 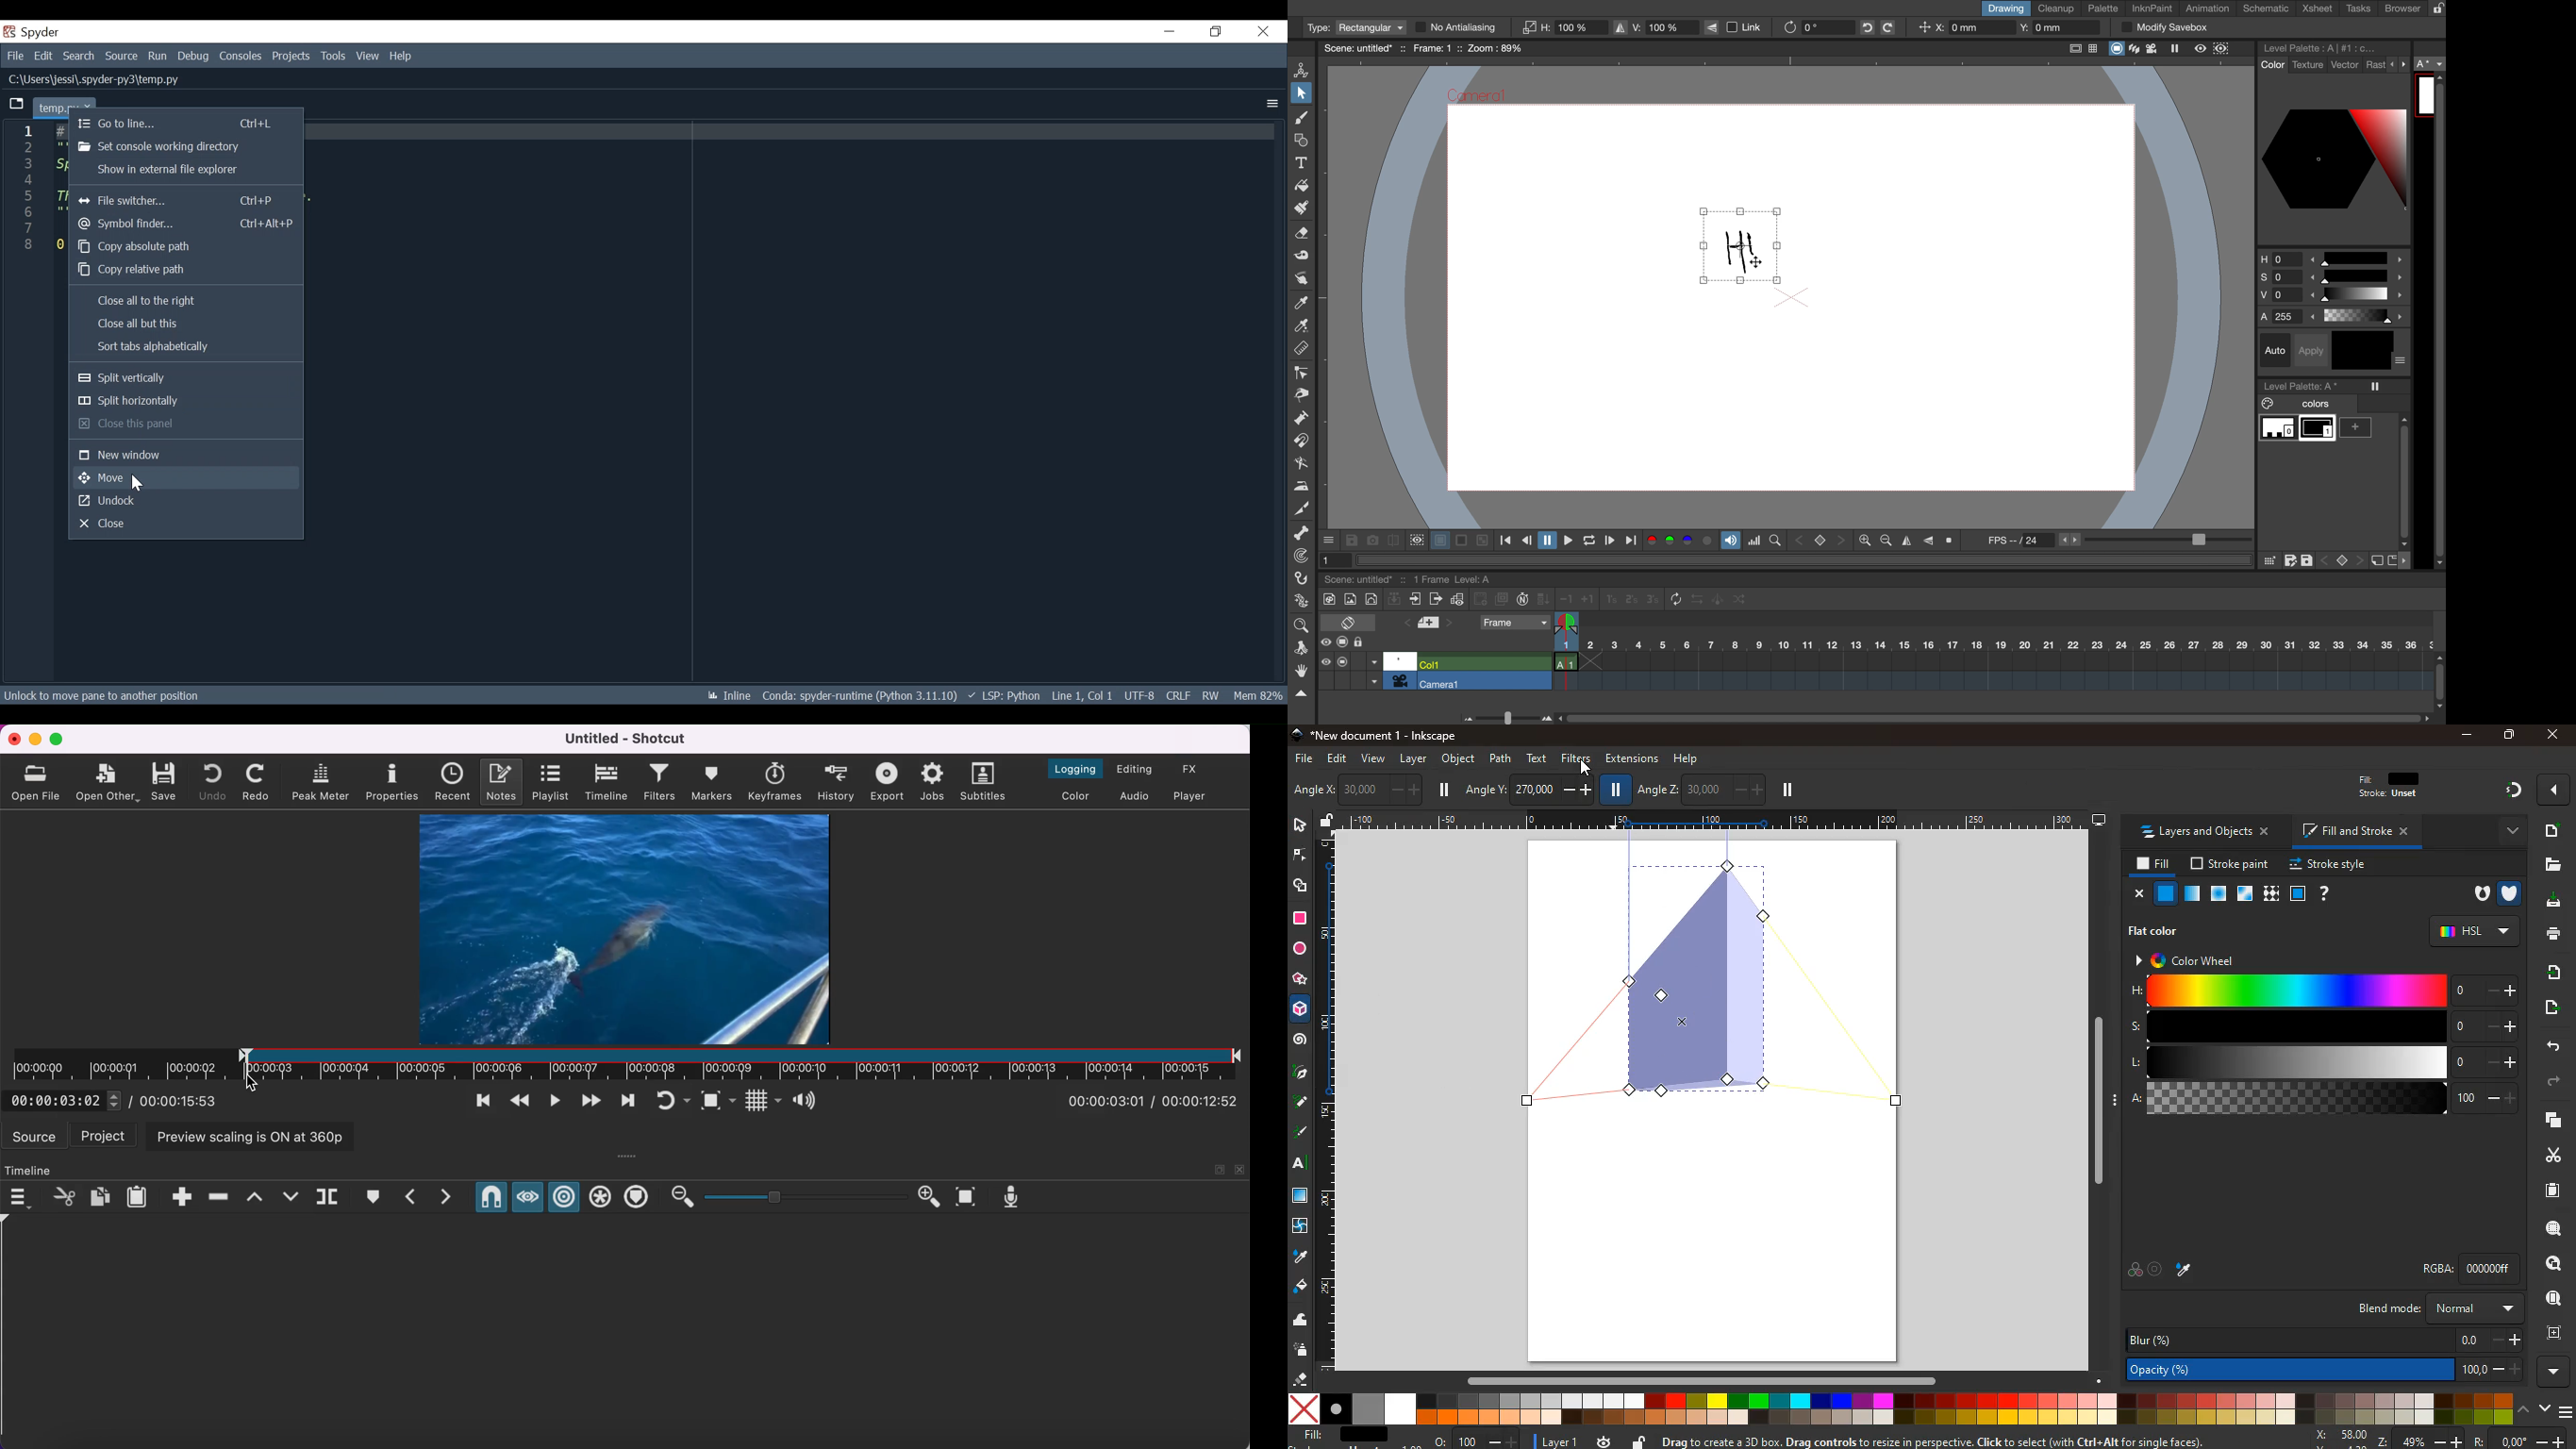 What do you see at coordinates (186, 502) in the screenshot?
I see `Undock` at bounding box center [186, 502].